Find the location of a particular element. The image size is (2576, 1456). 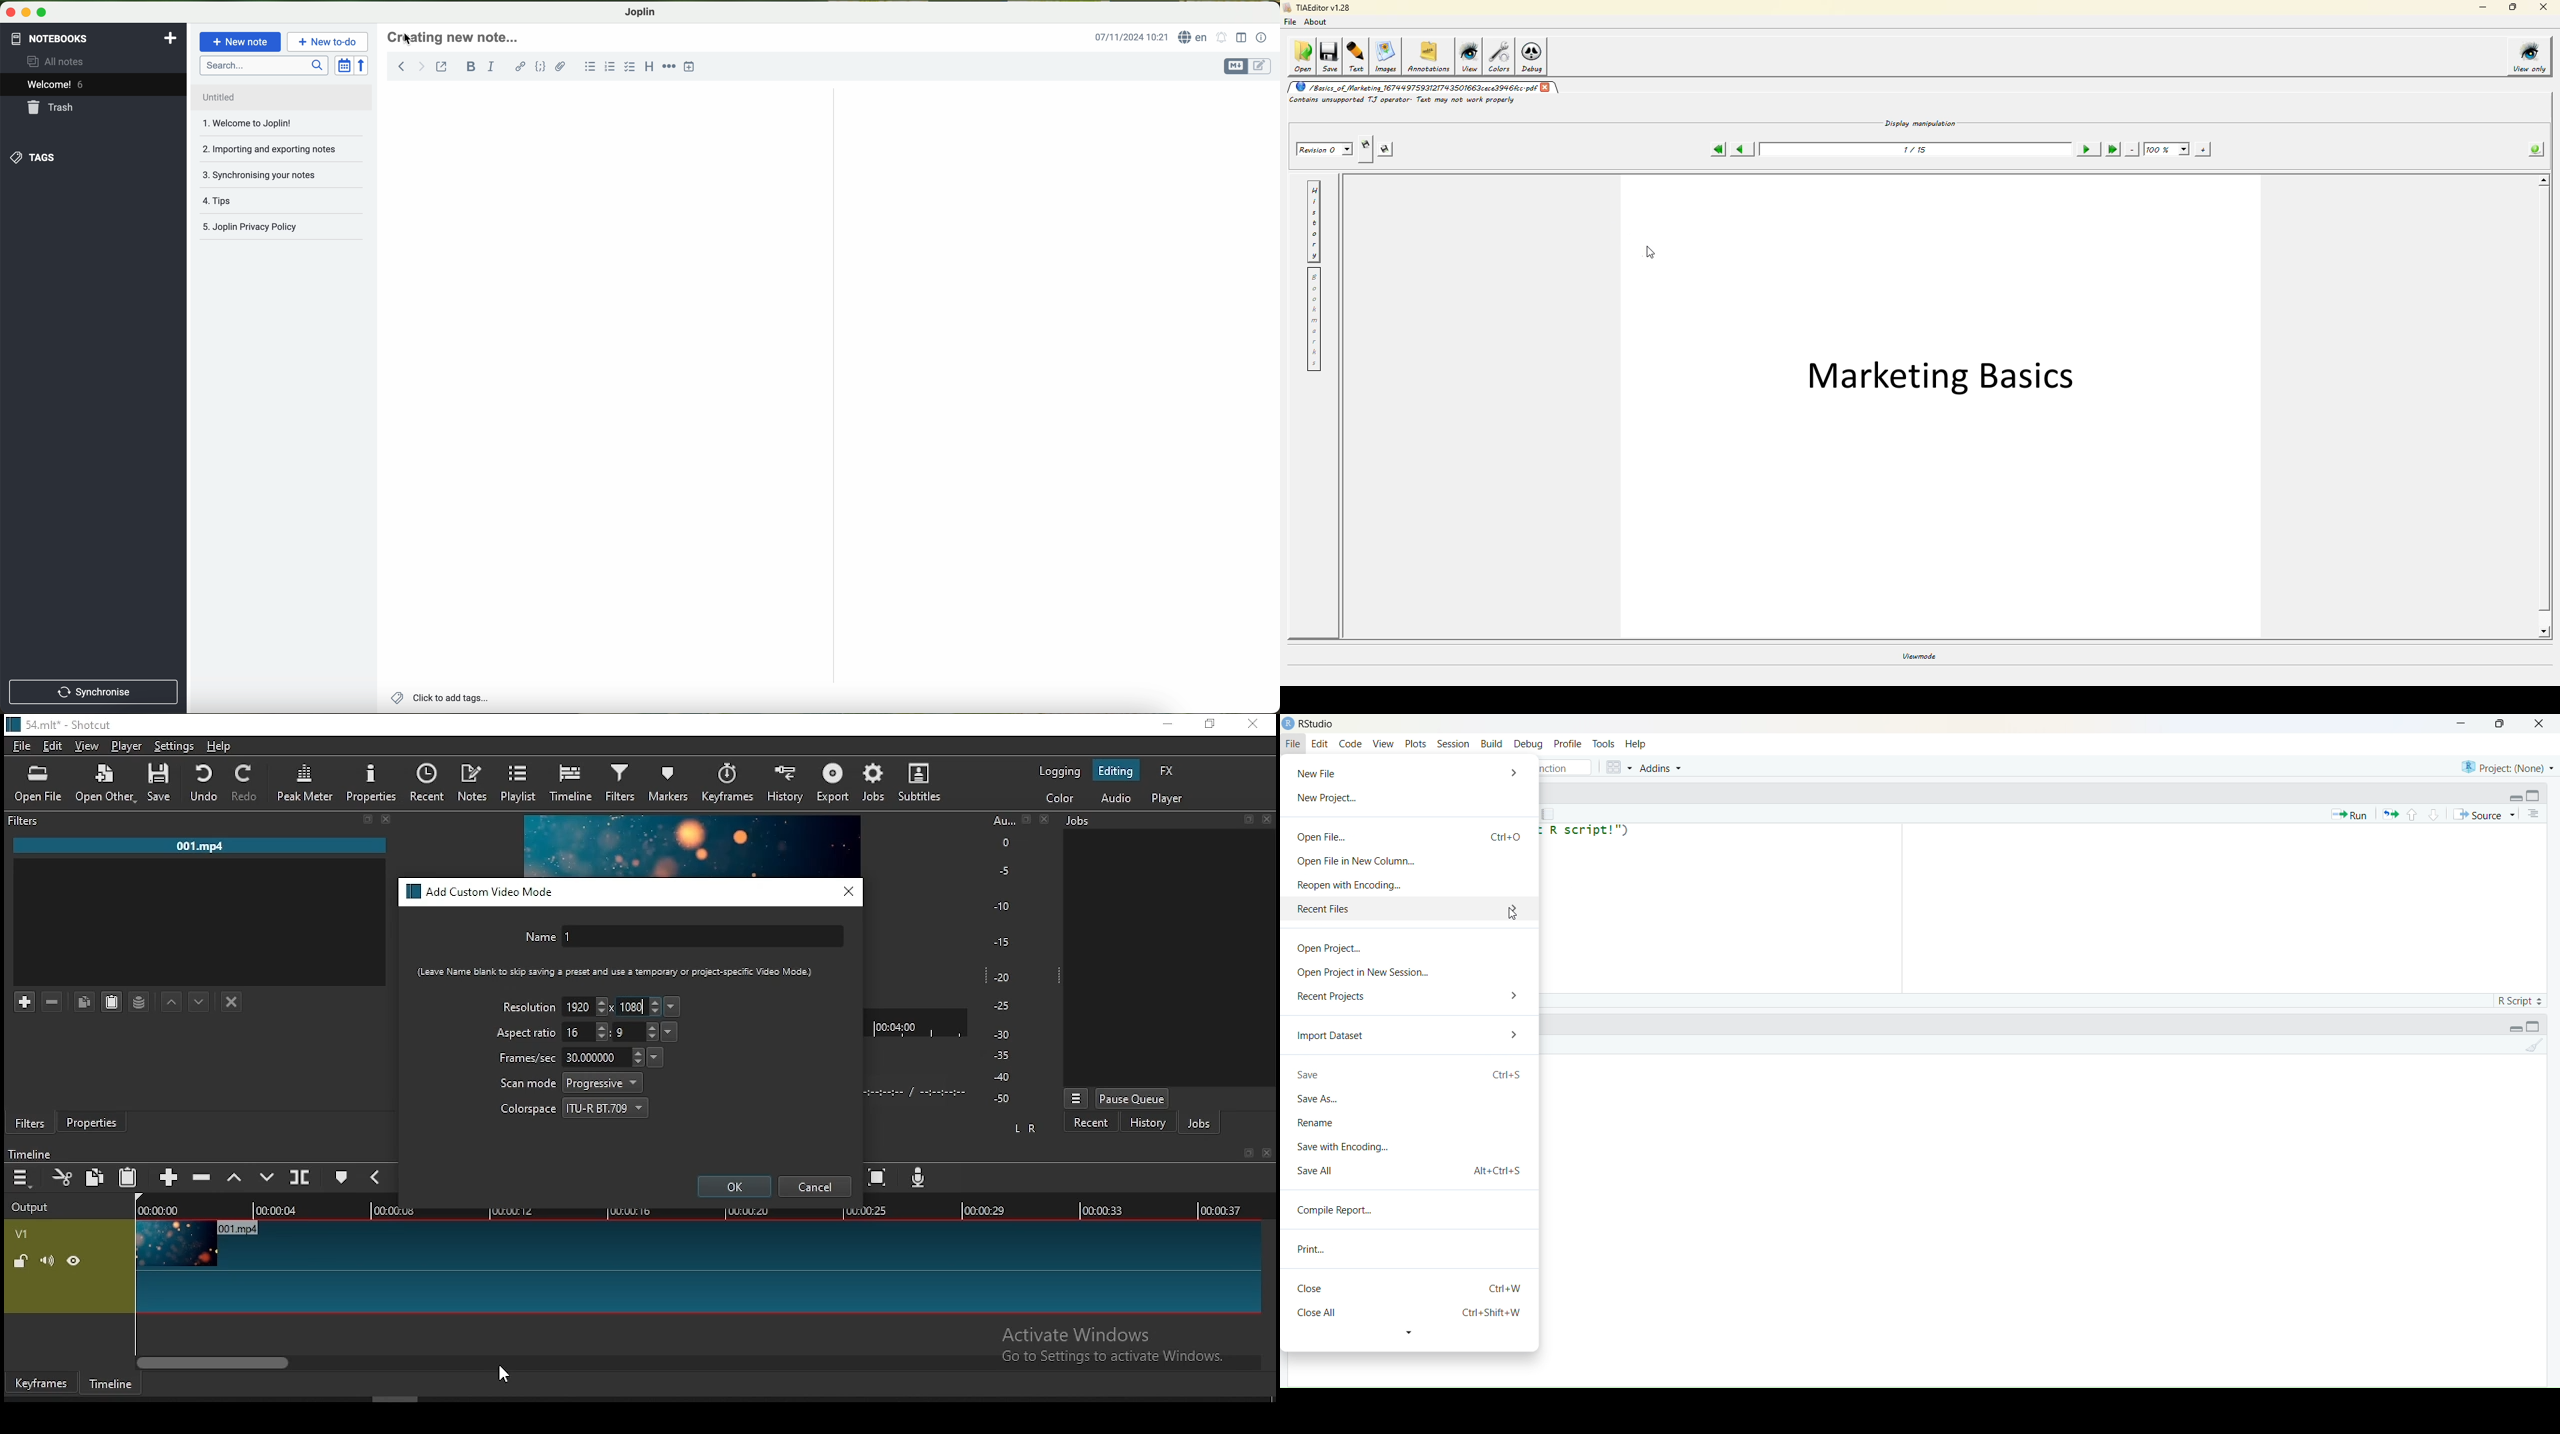

cut is located at coordinates (63, 1177).